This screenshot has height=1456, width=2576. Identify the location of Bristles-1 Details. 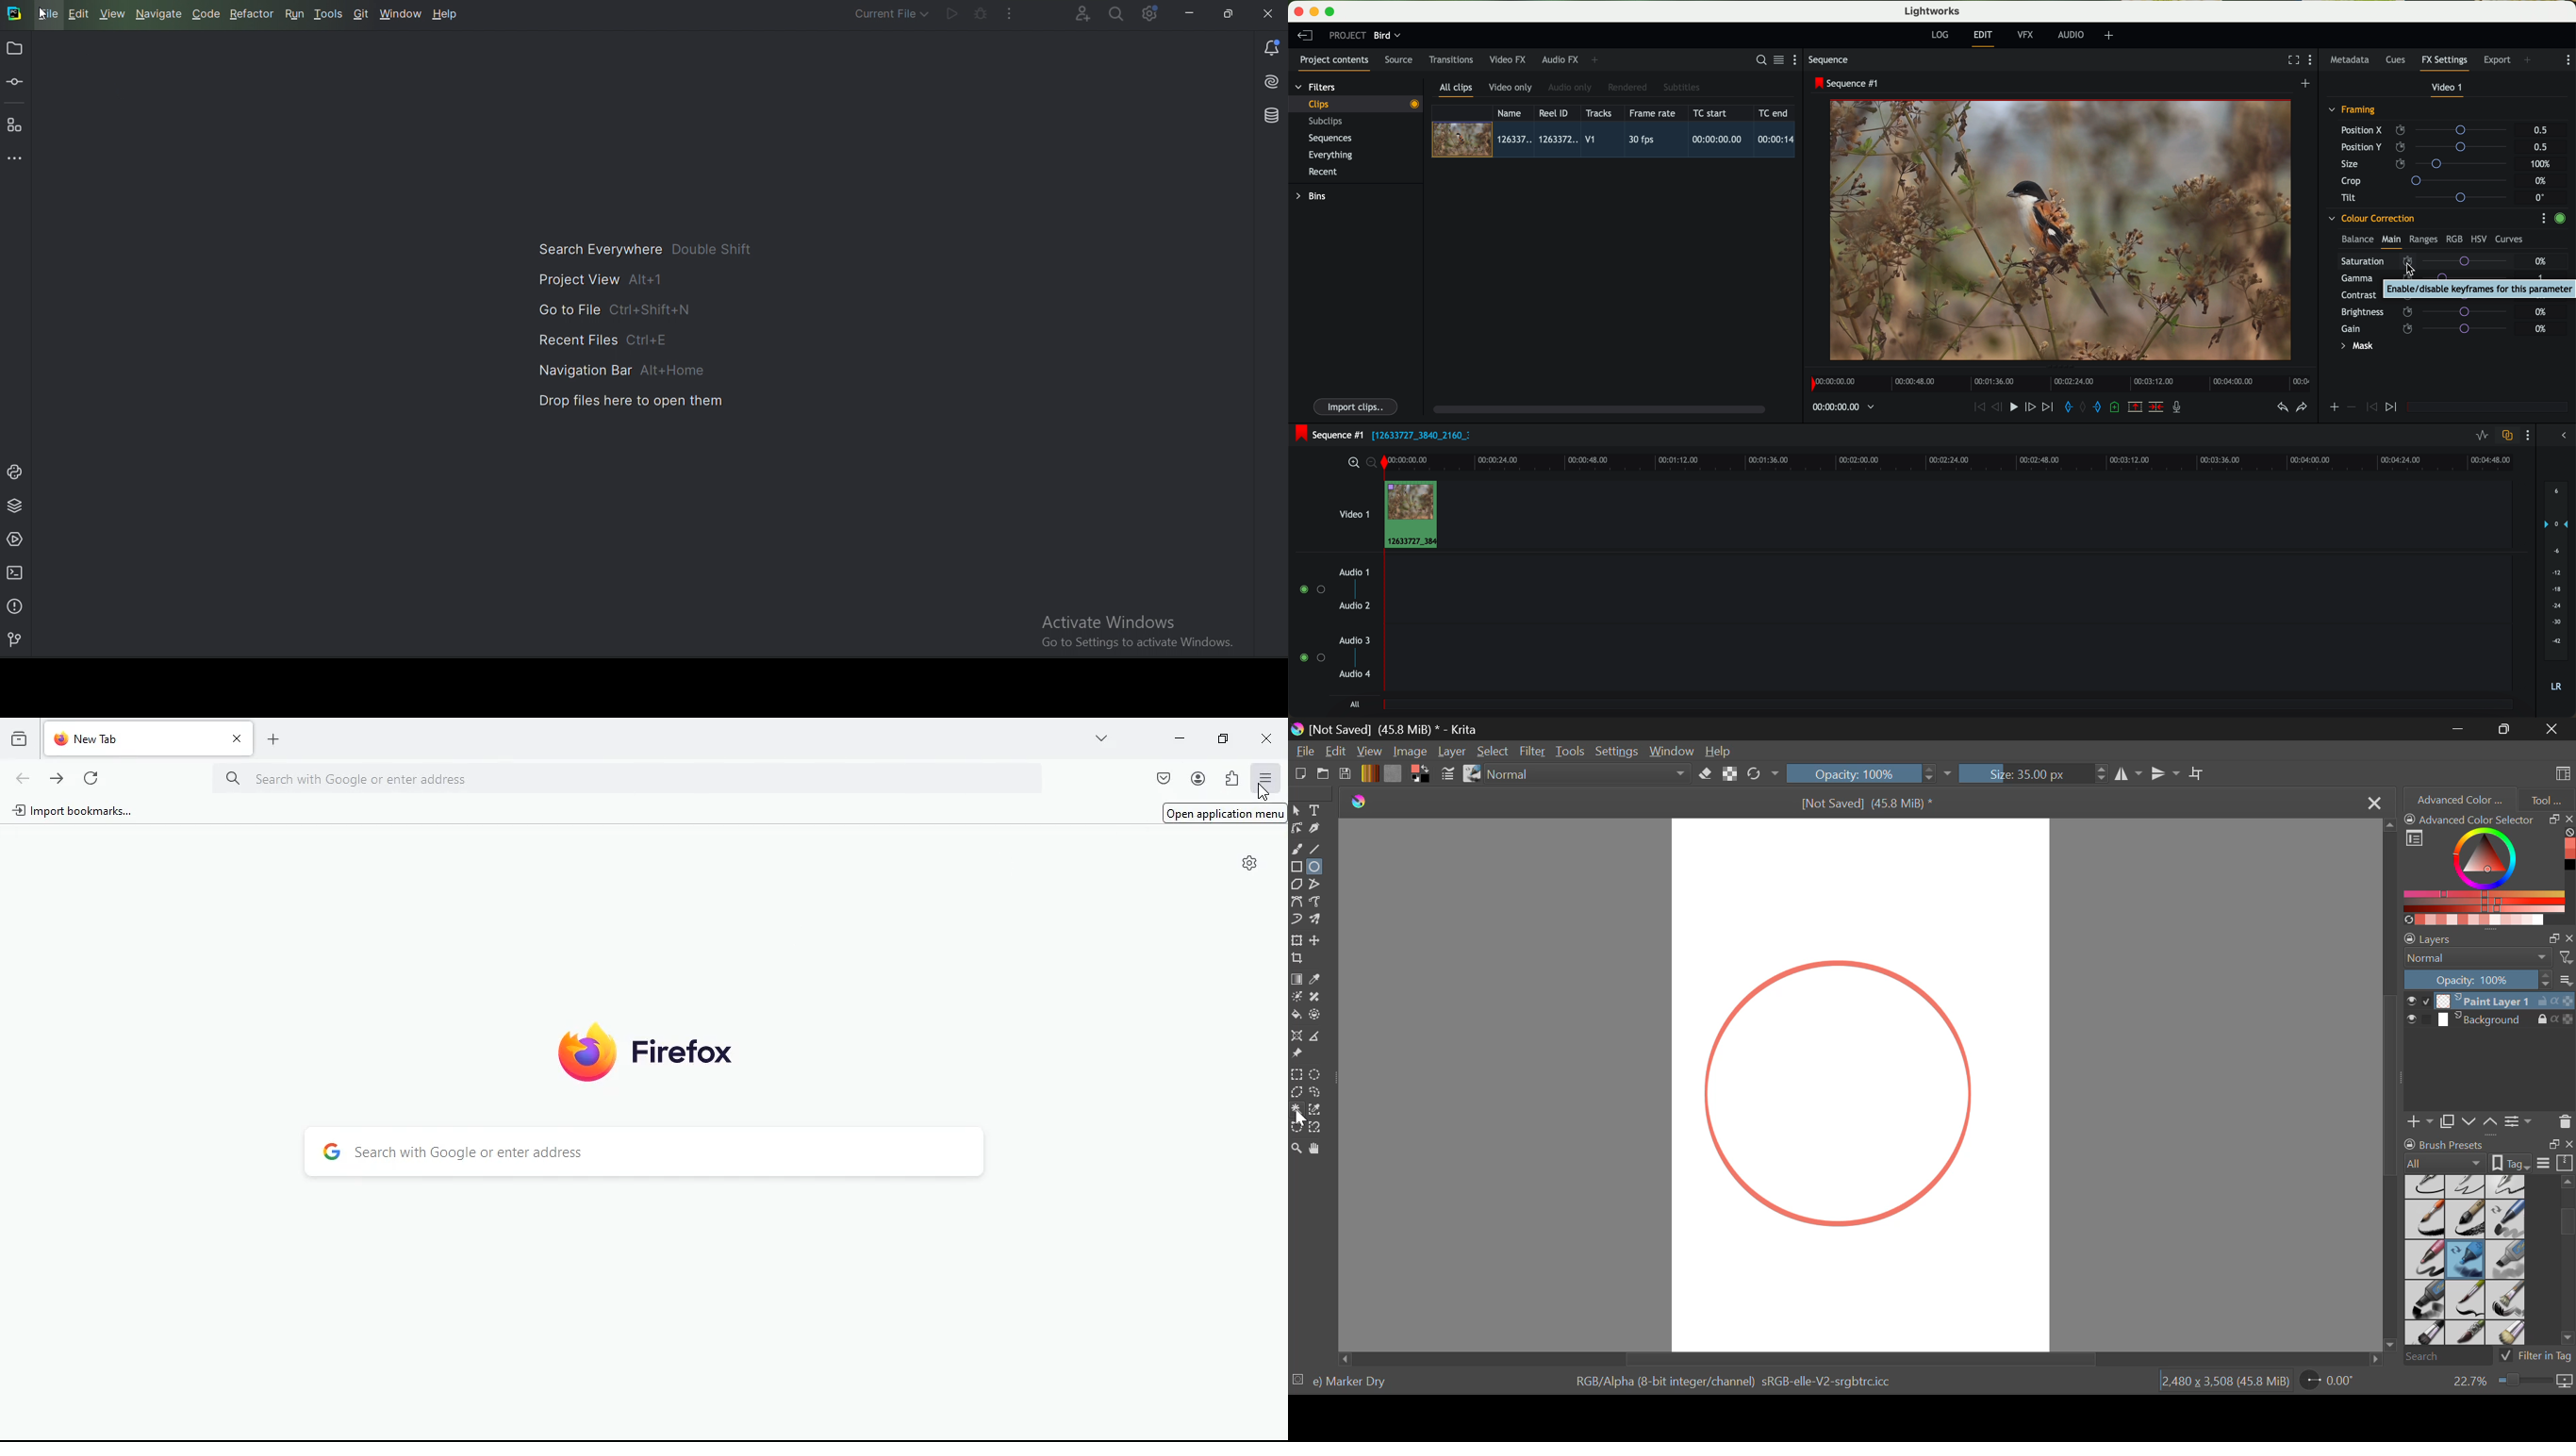
(2466, 1299).